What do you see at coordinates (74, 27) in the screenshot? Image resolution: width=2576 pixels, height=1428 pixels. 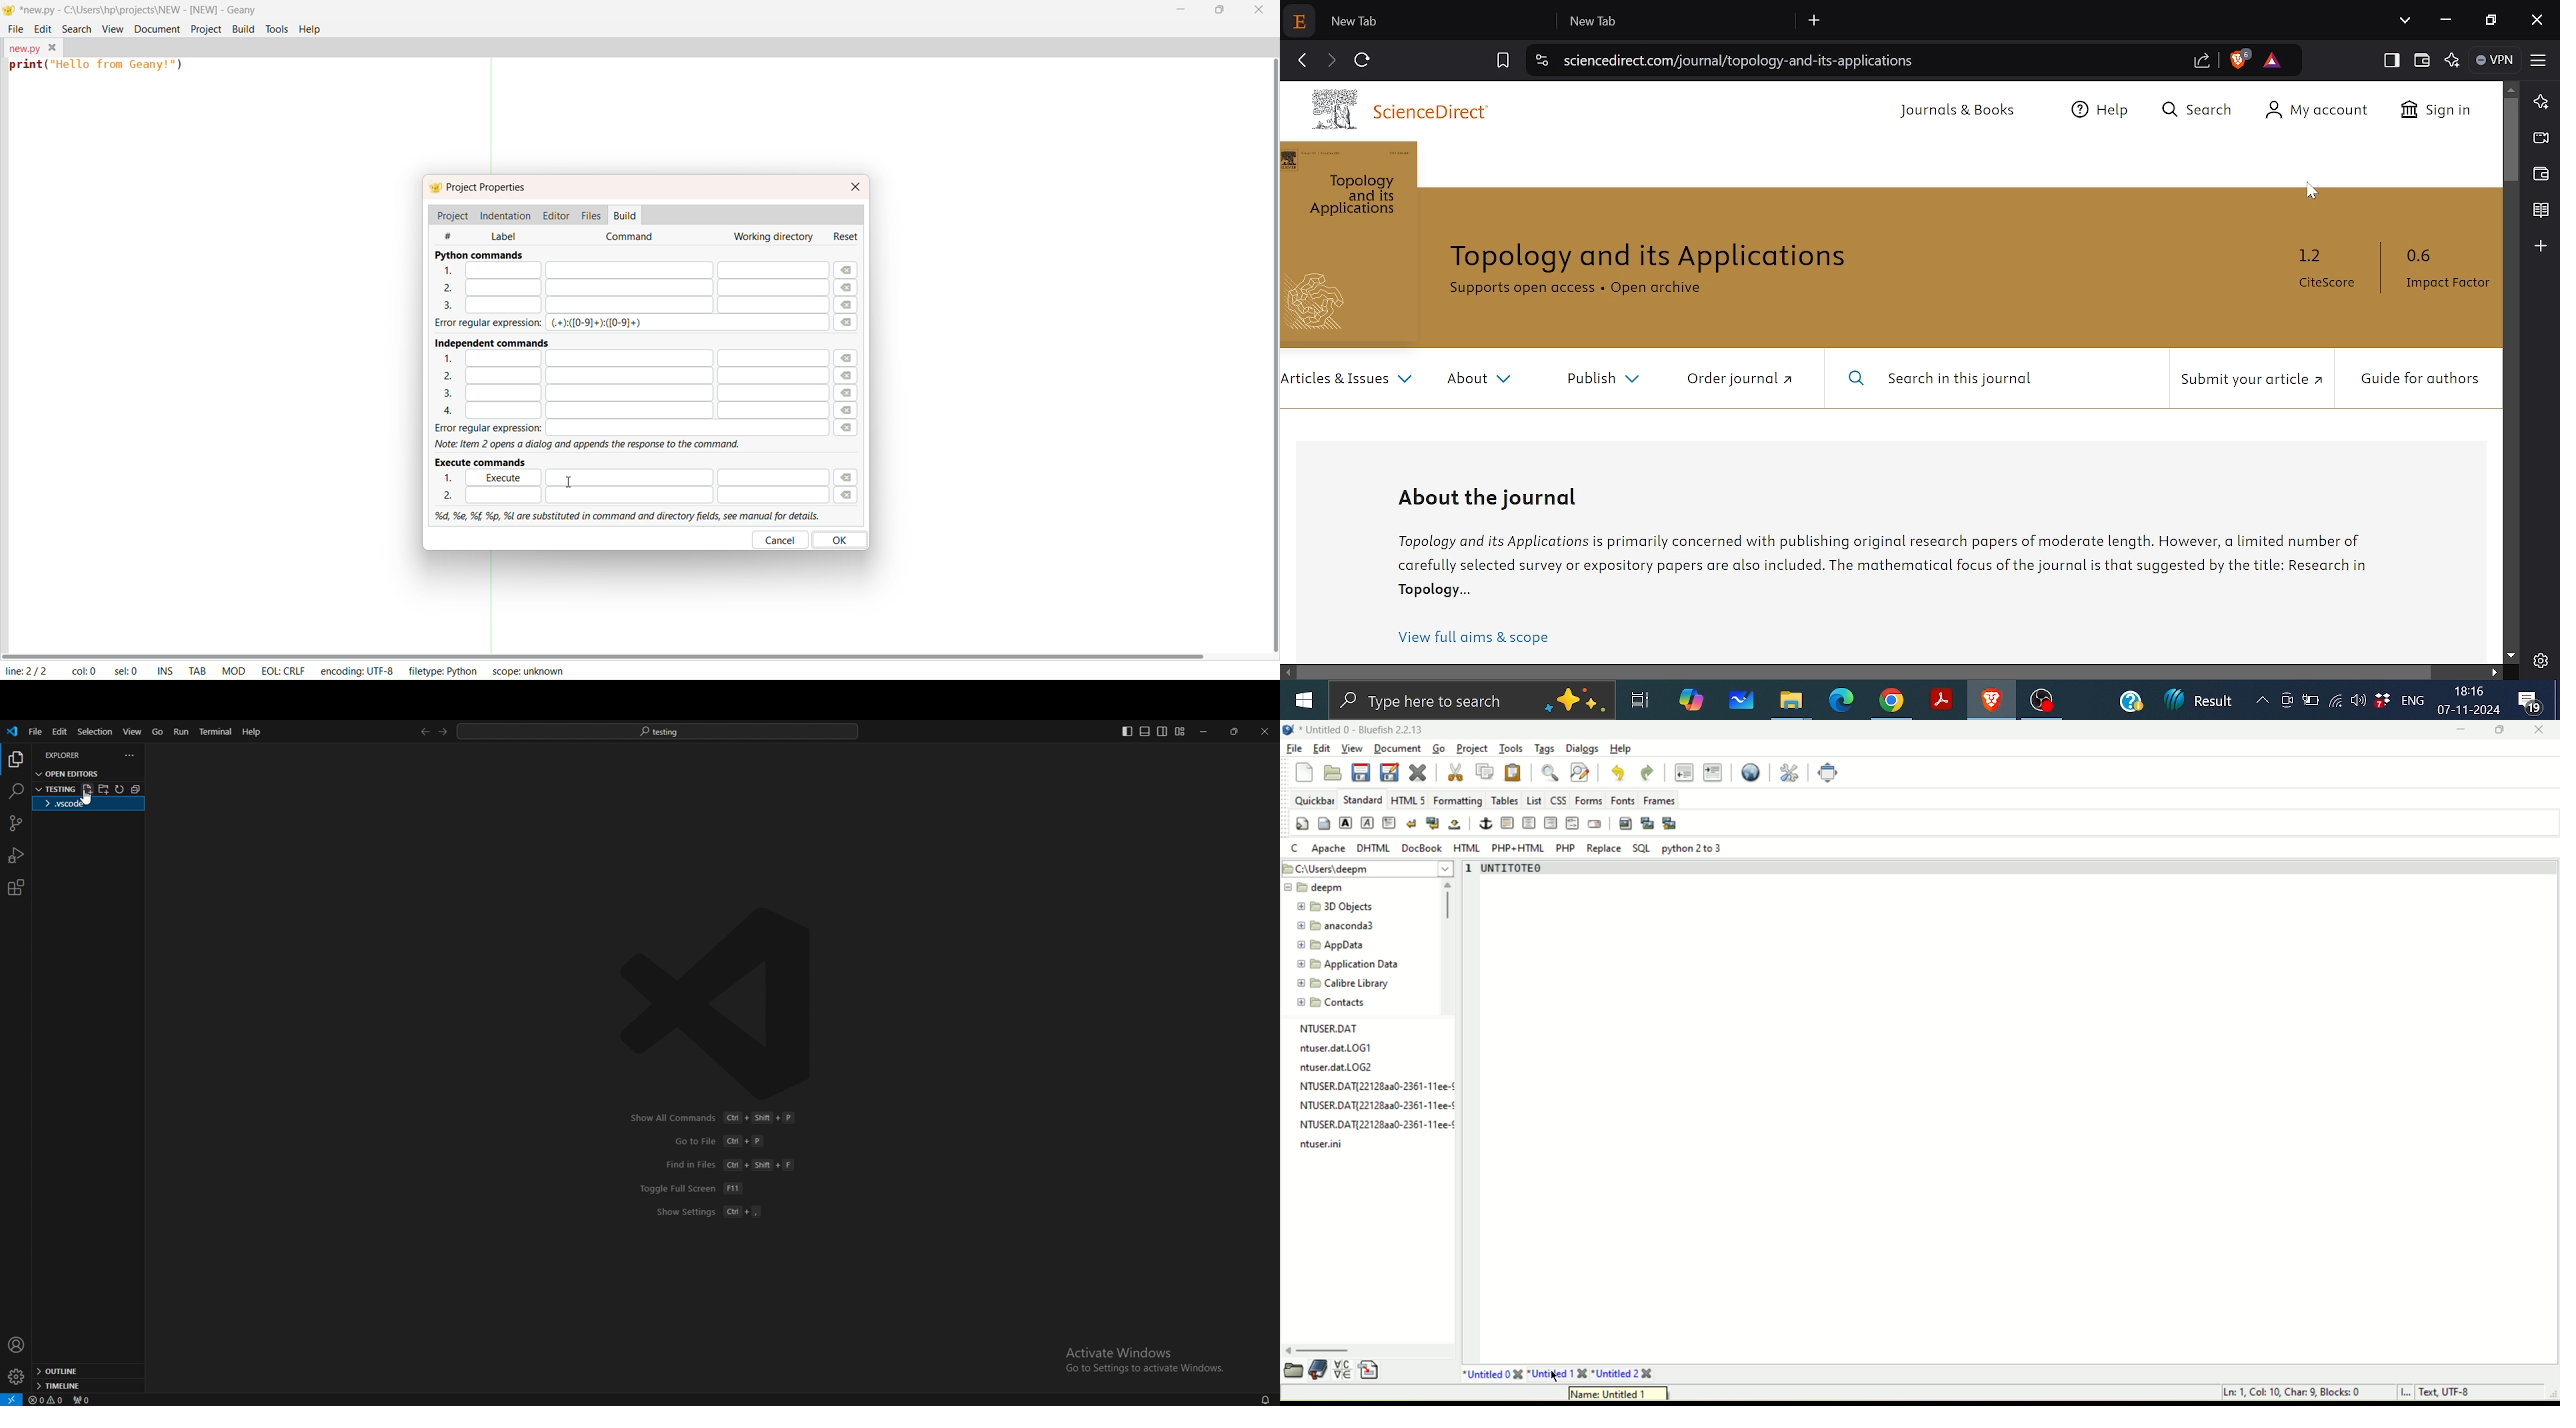 I see `search` at bounding box center [74, 27].